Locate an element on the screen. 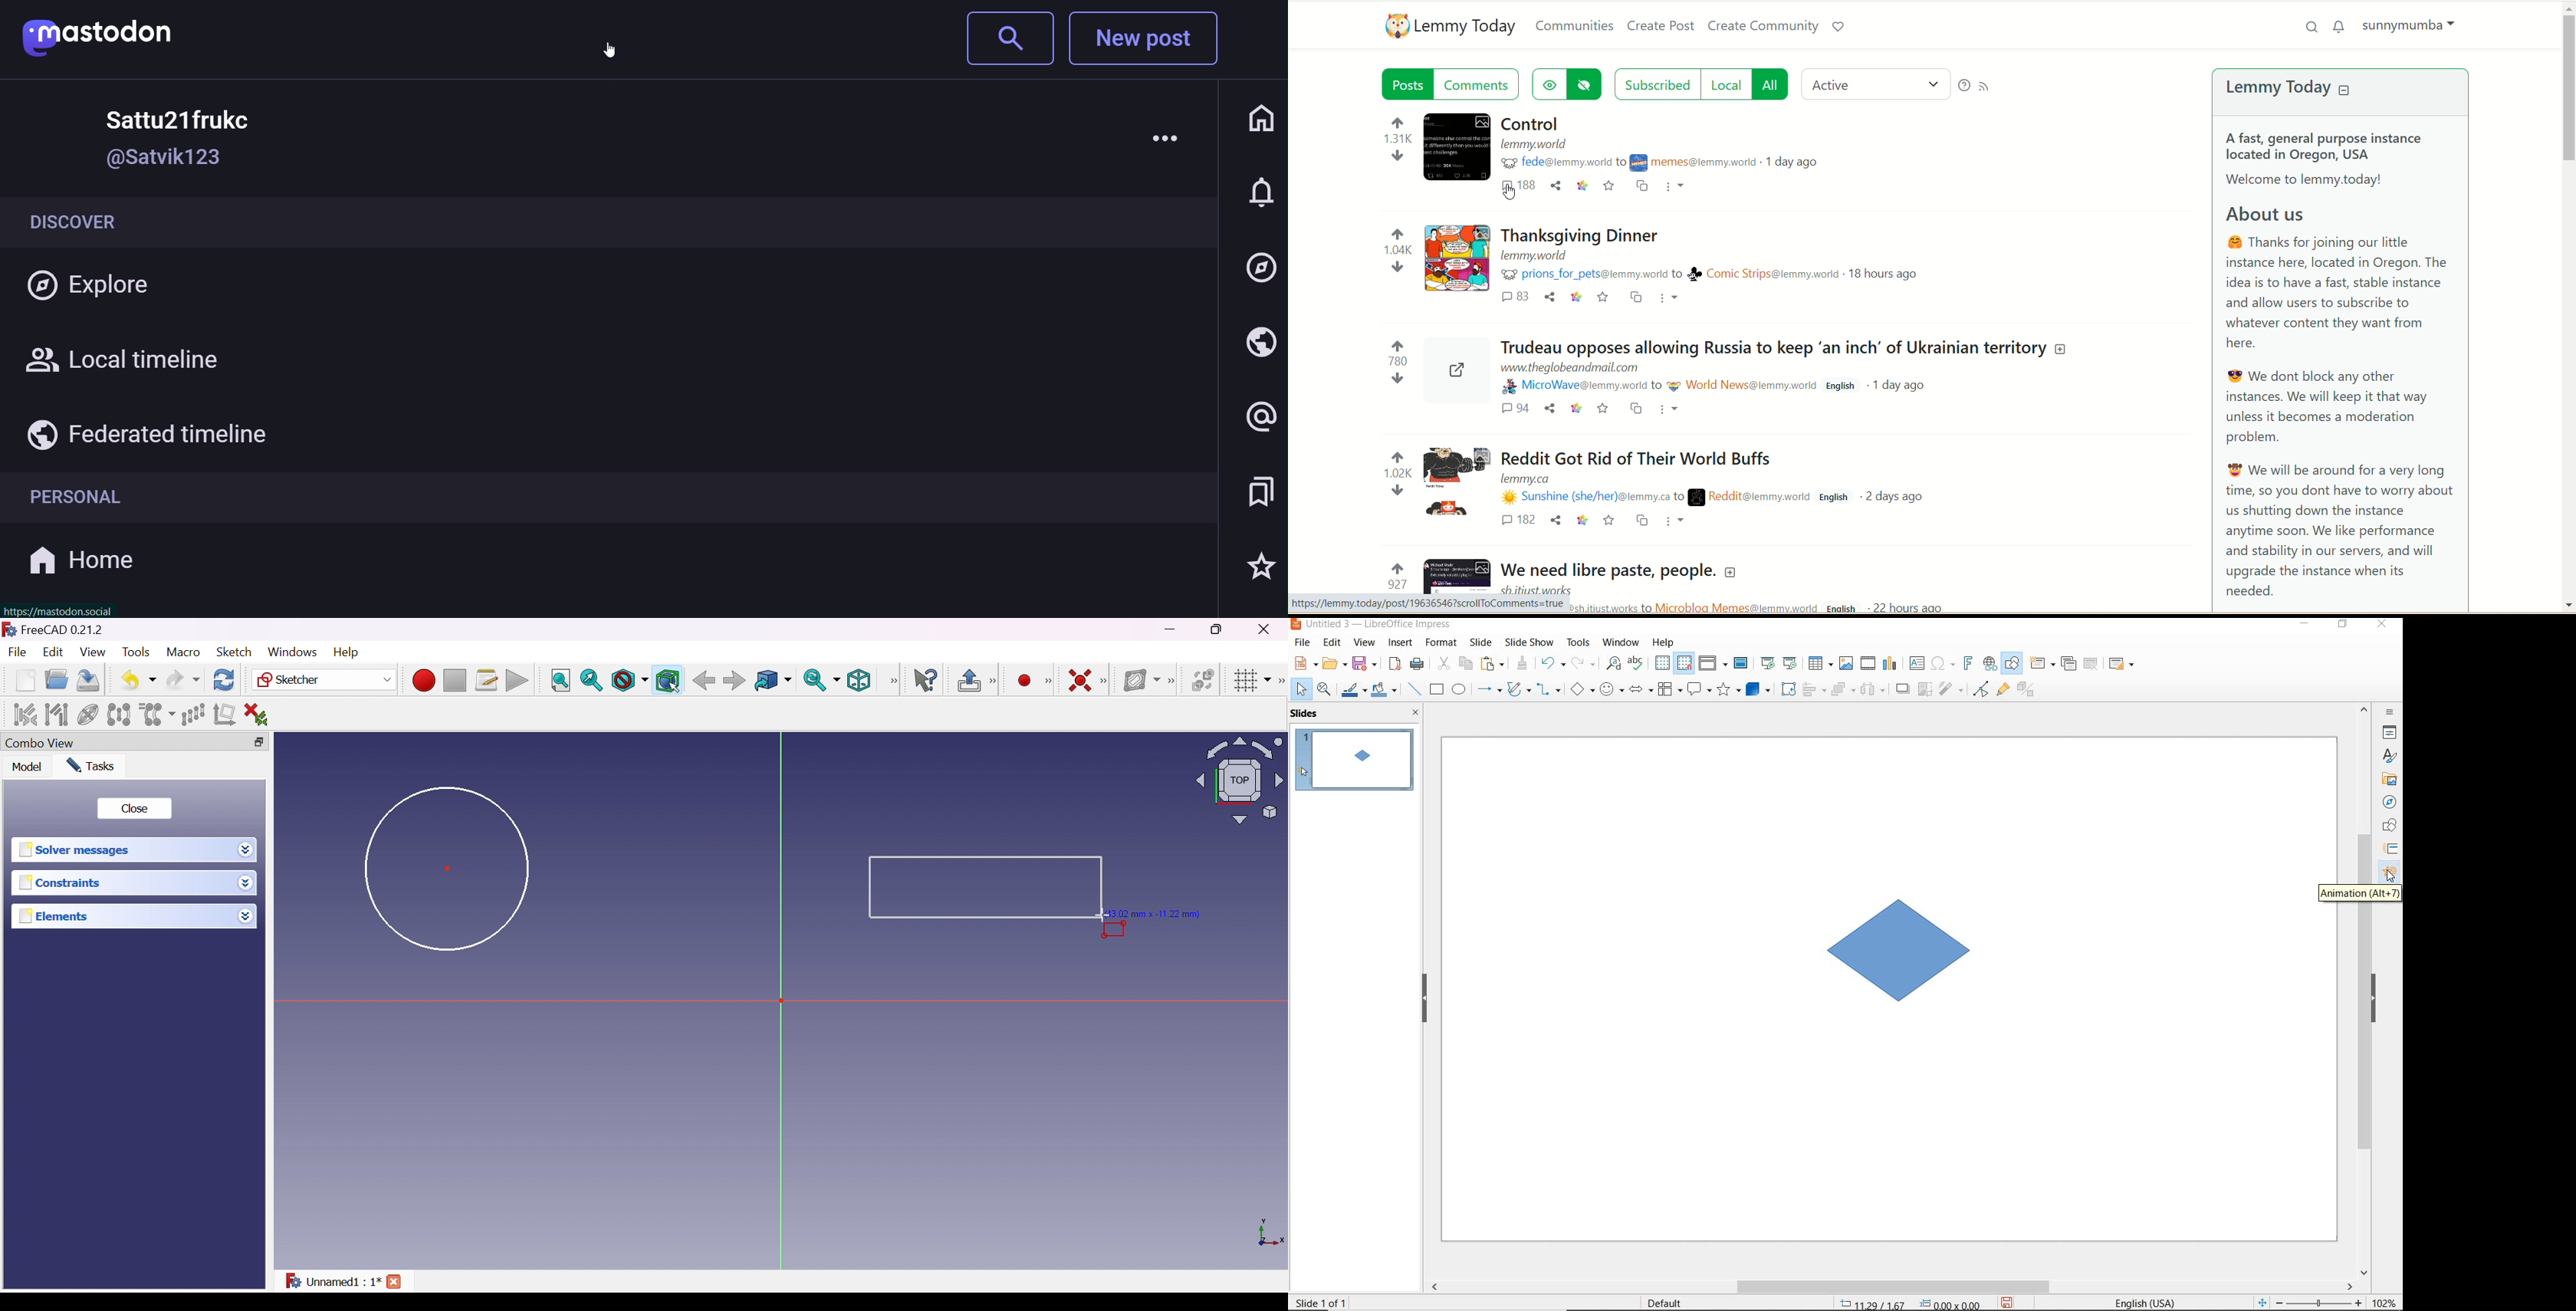 The width and height of the screenshot is (2576, 1316). active is located at coordinates (1876, 82).